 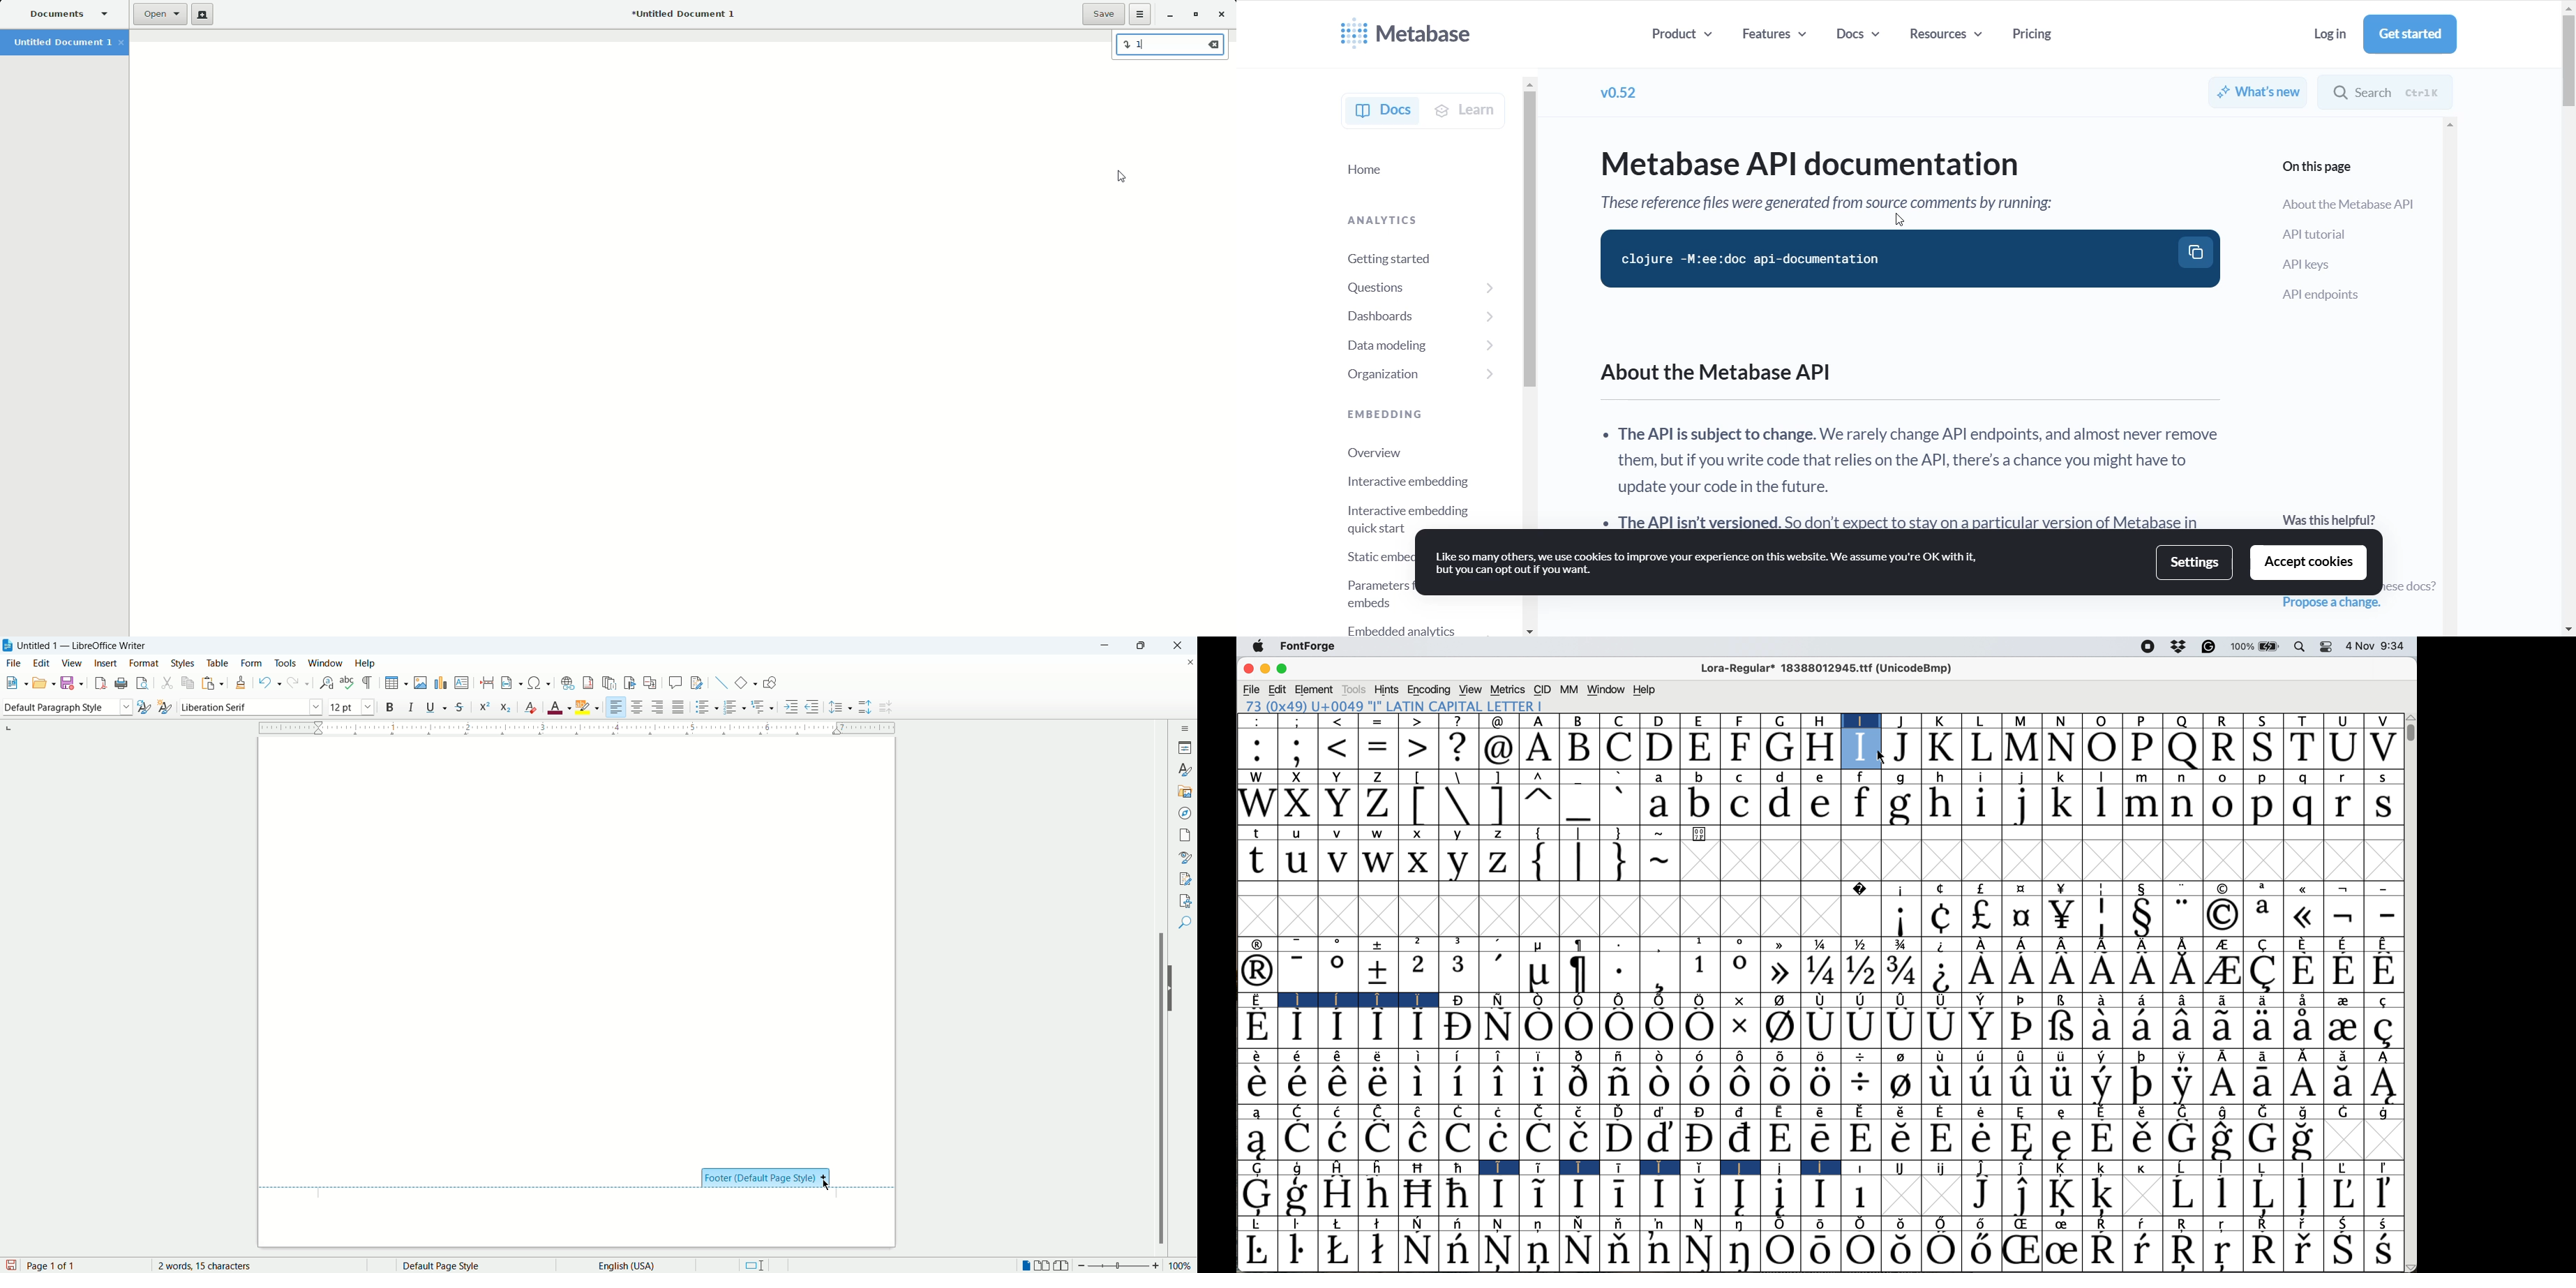 I want to click on properties, so click(x=1187, y=746).